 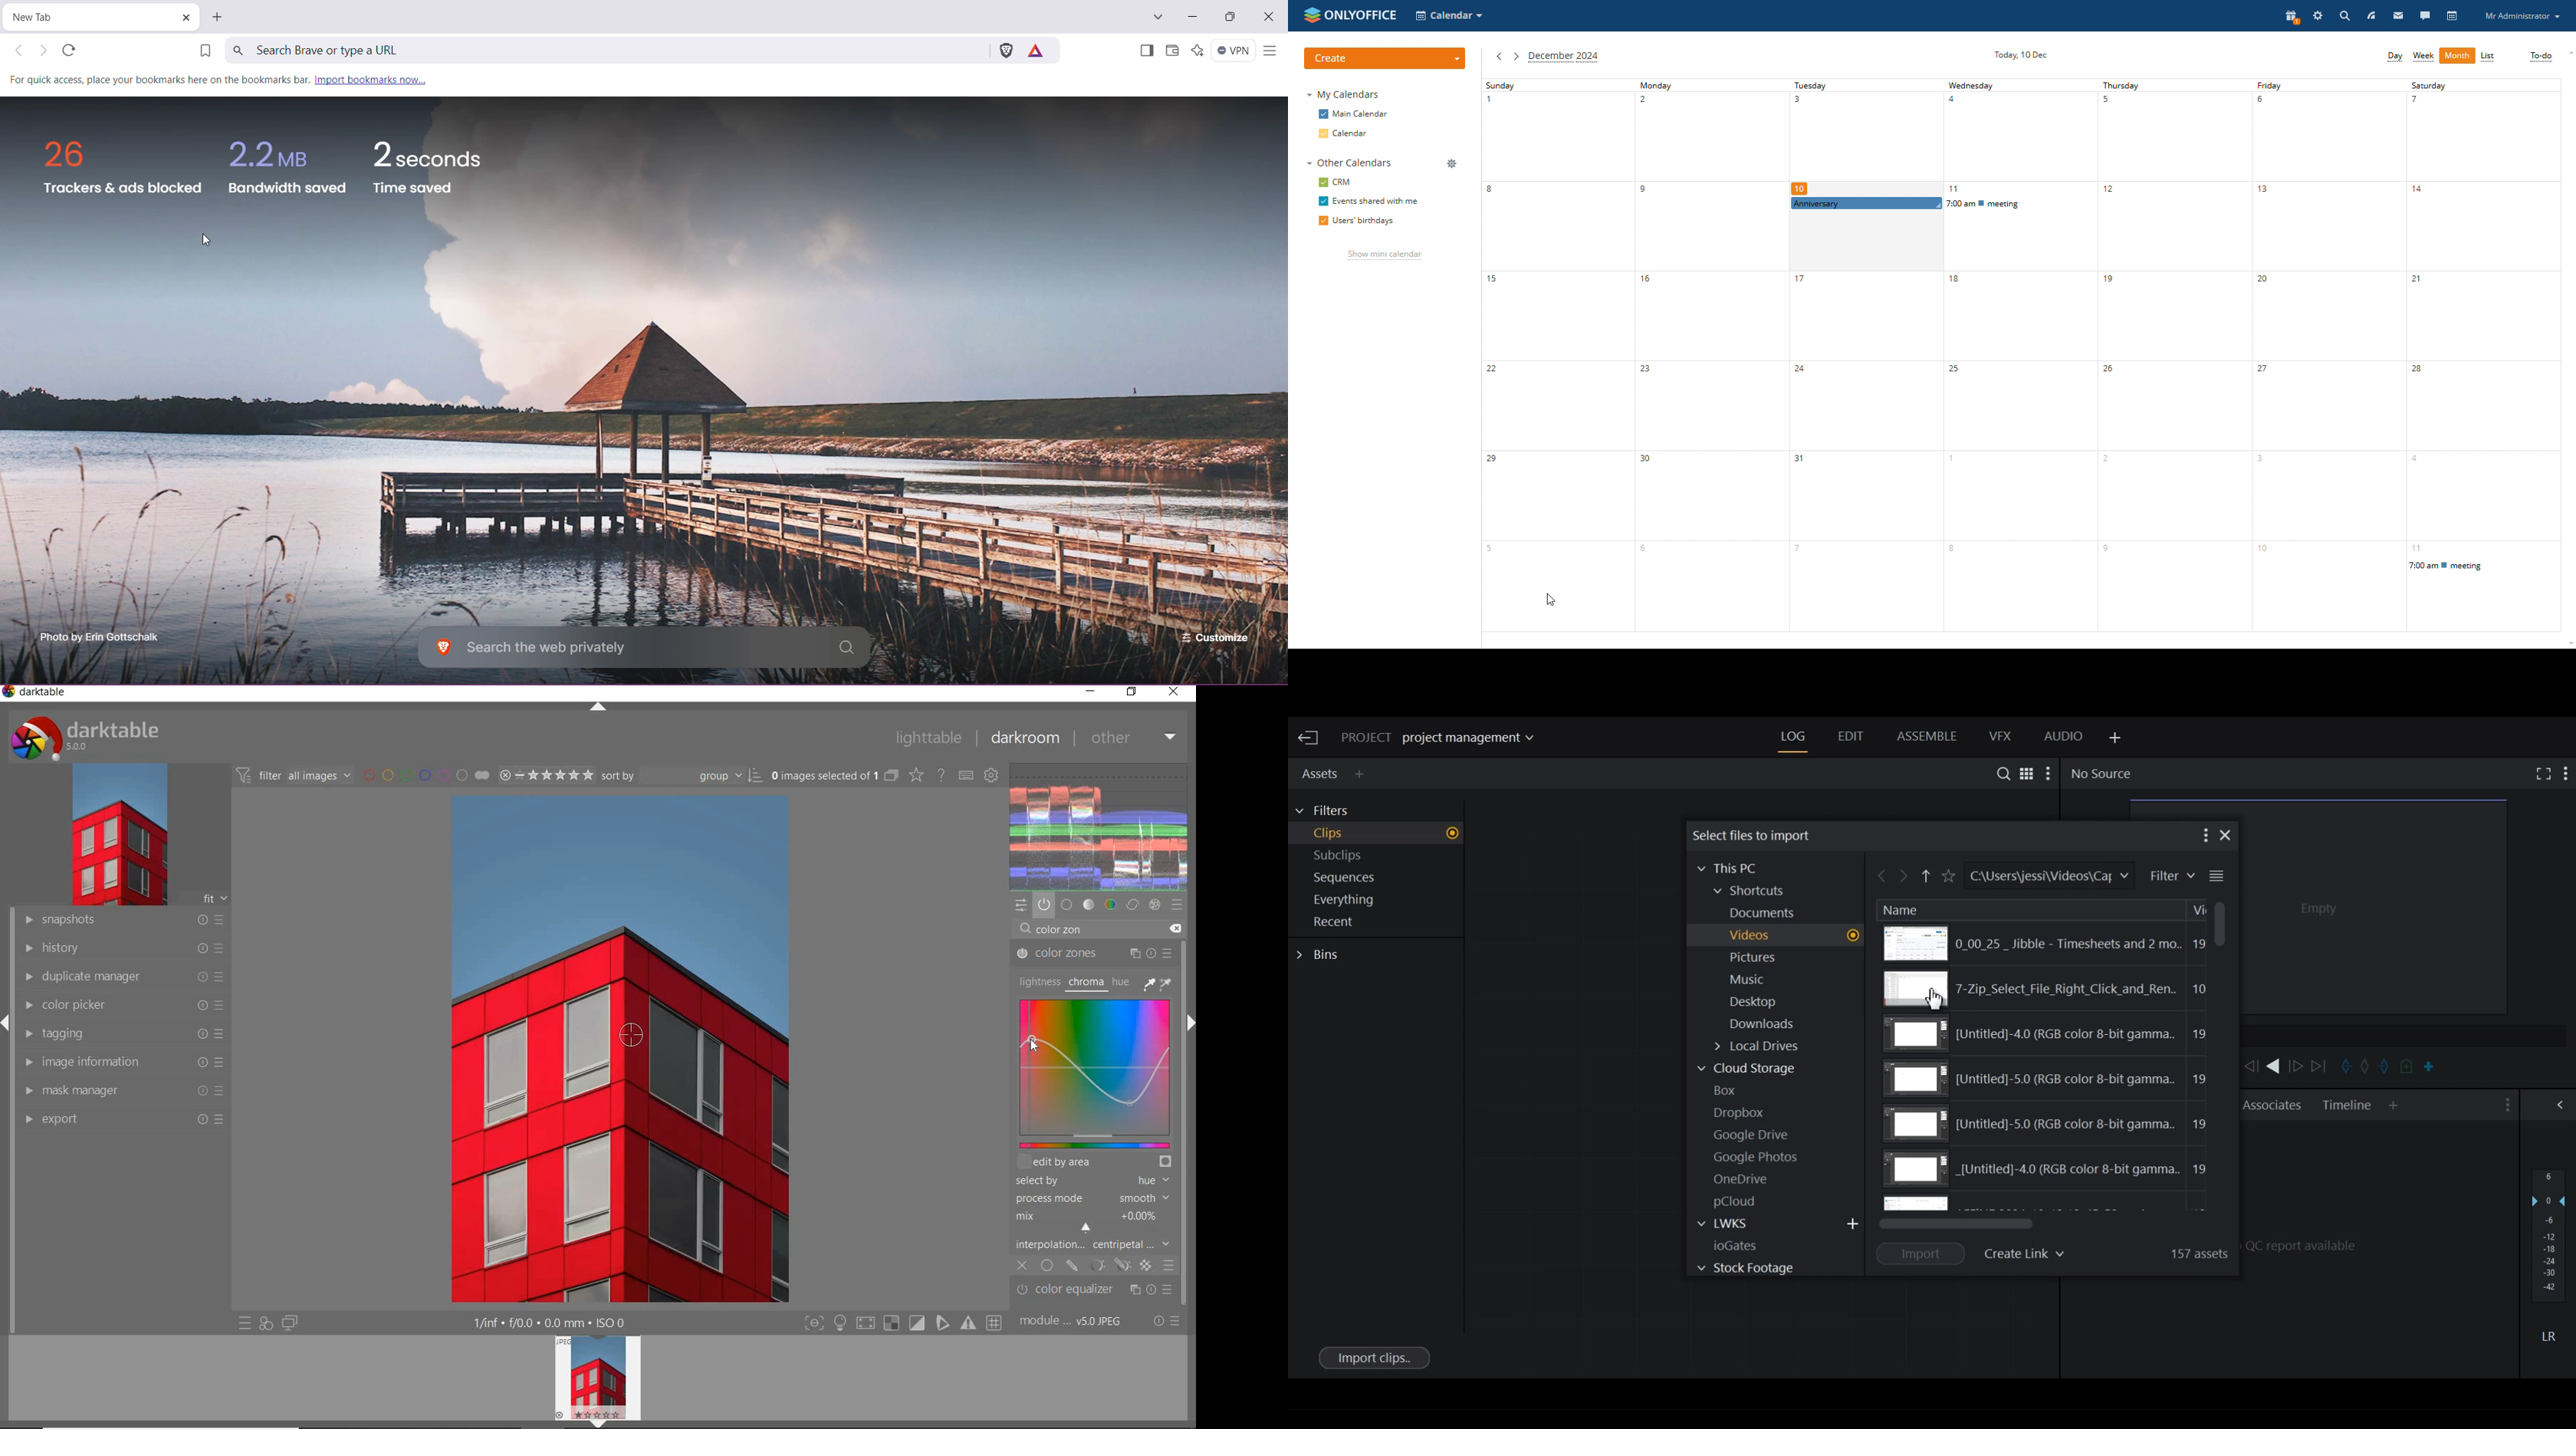 What do you see at coordinates (1190, 1165) in the screenshot?
I see `scrollbar` at bounding box center [1190, 1165].